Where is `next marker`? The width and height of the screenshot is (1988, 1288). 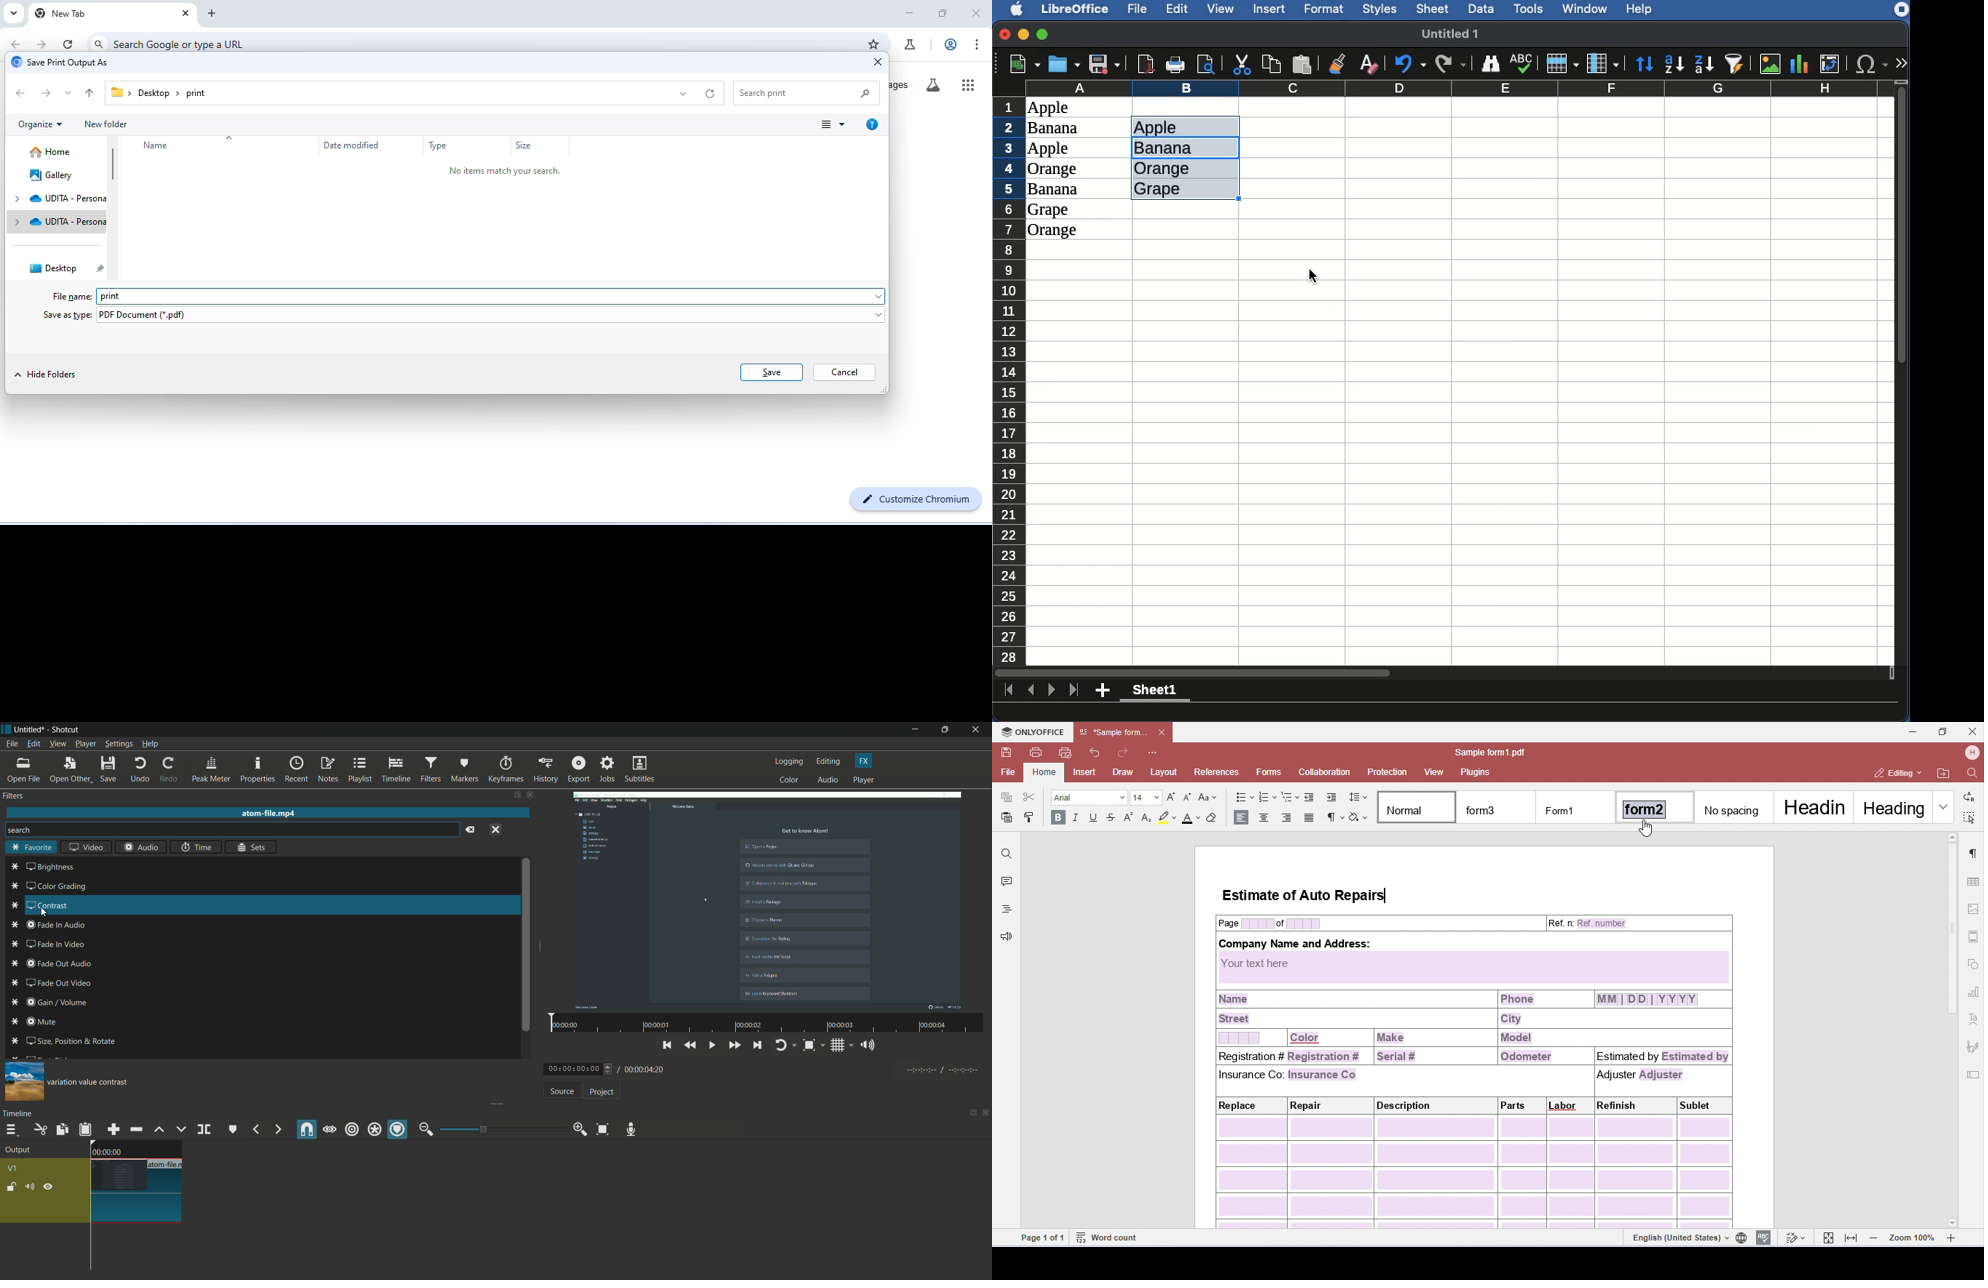 next marker is located at coordinates (276, 1130).